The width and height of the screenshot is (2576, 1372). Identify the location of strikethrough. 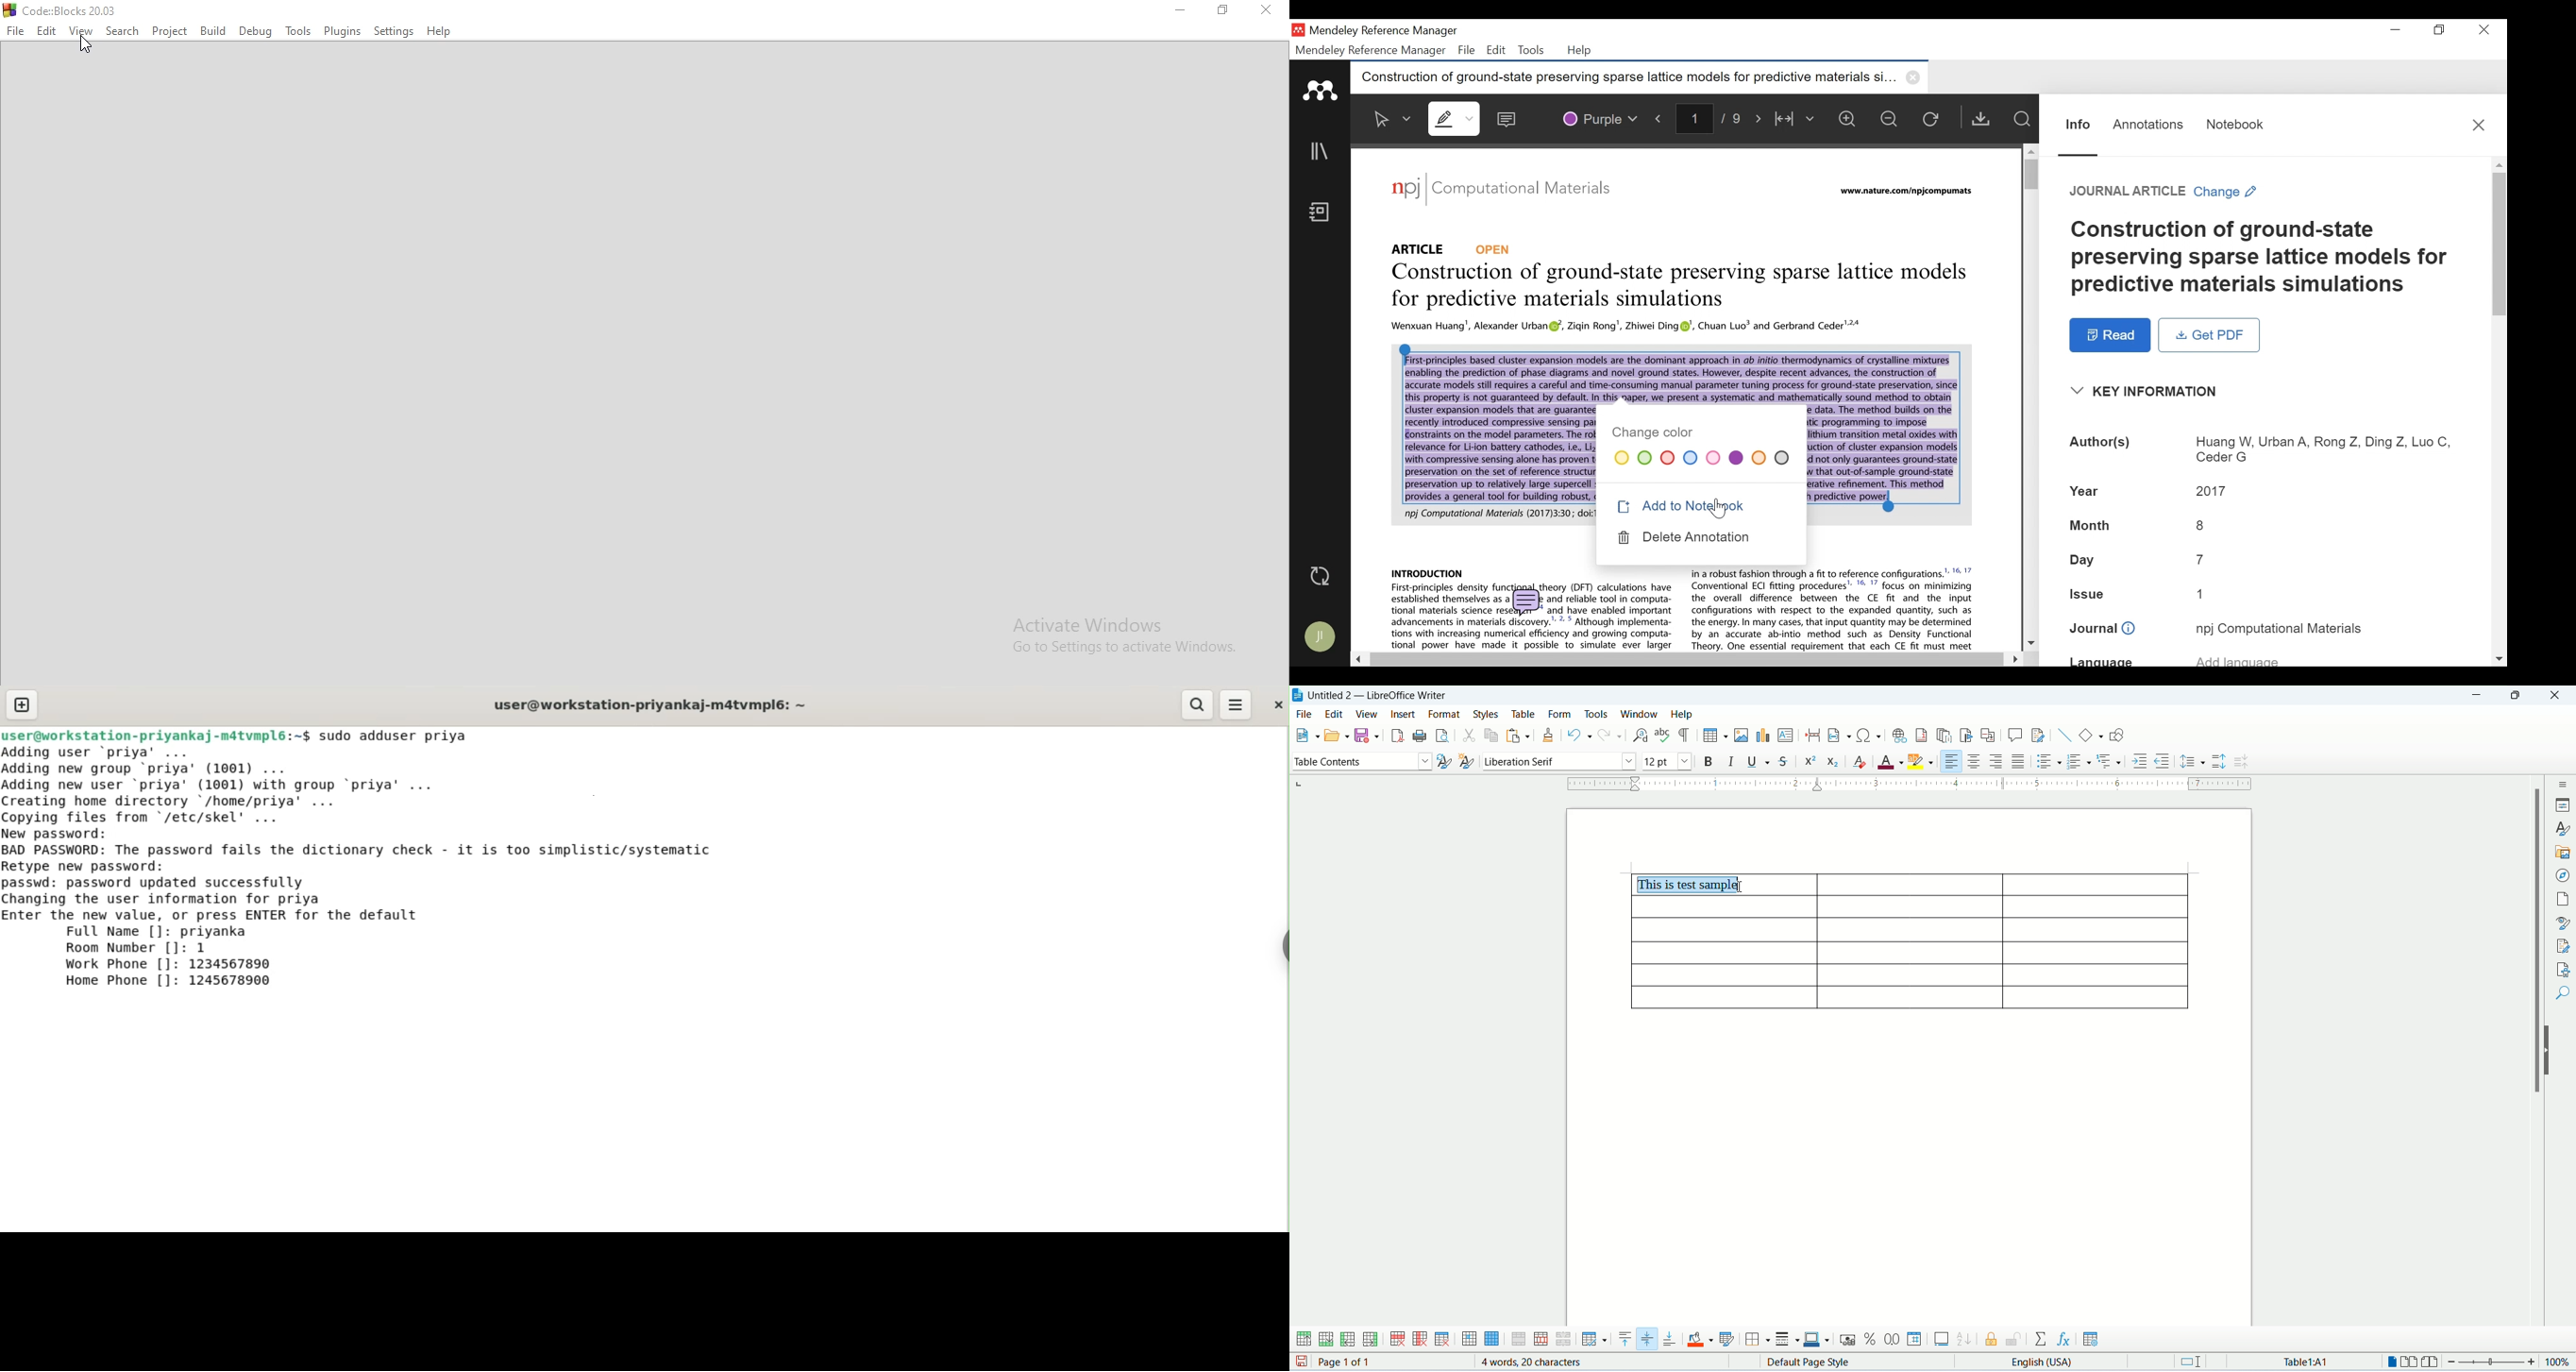
(1782, 762).